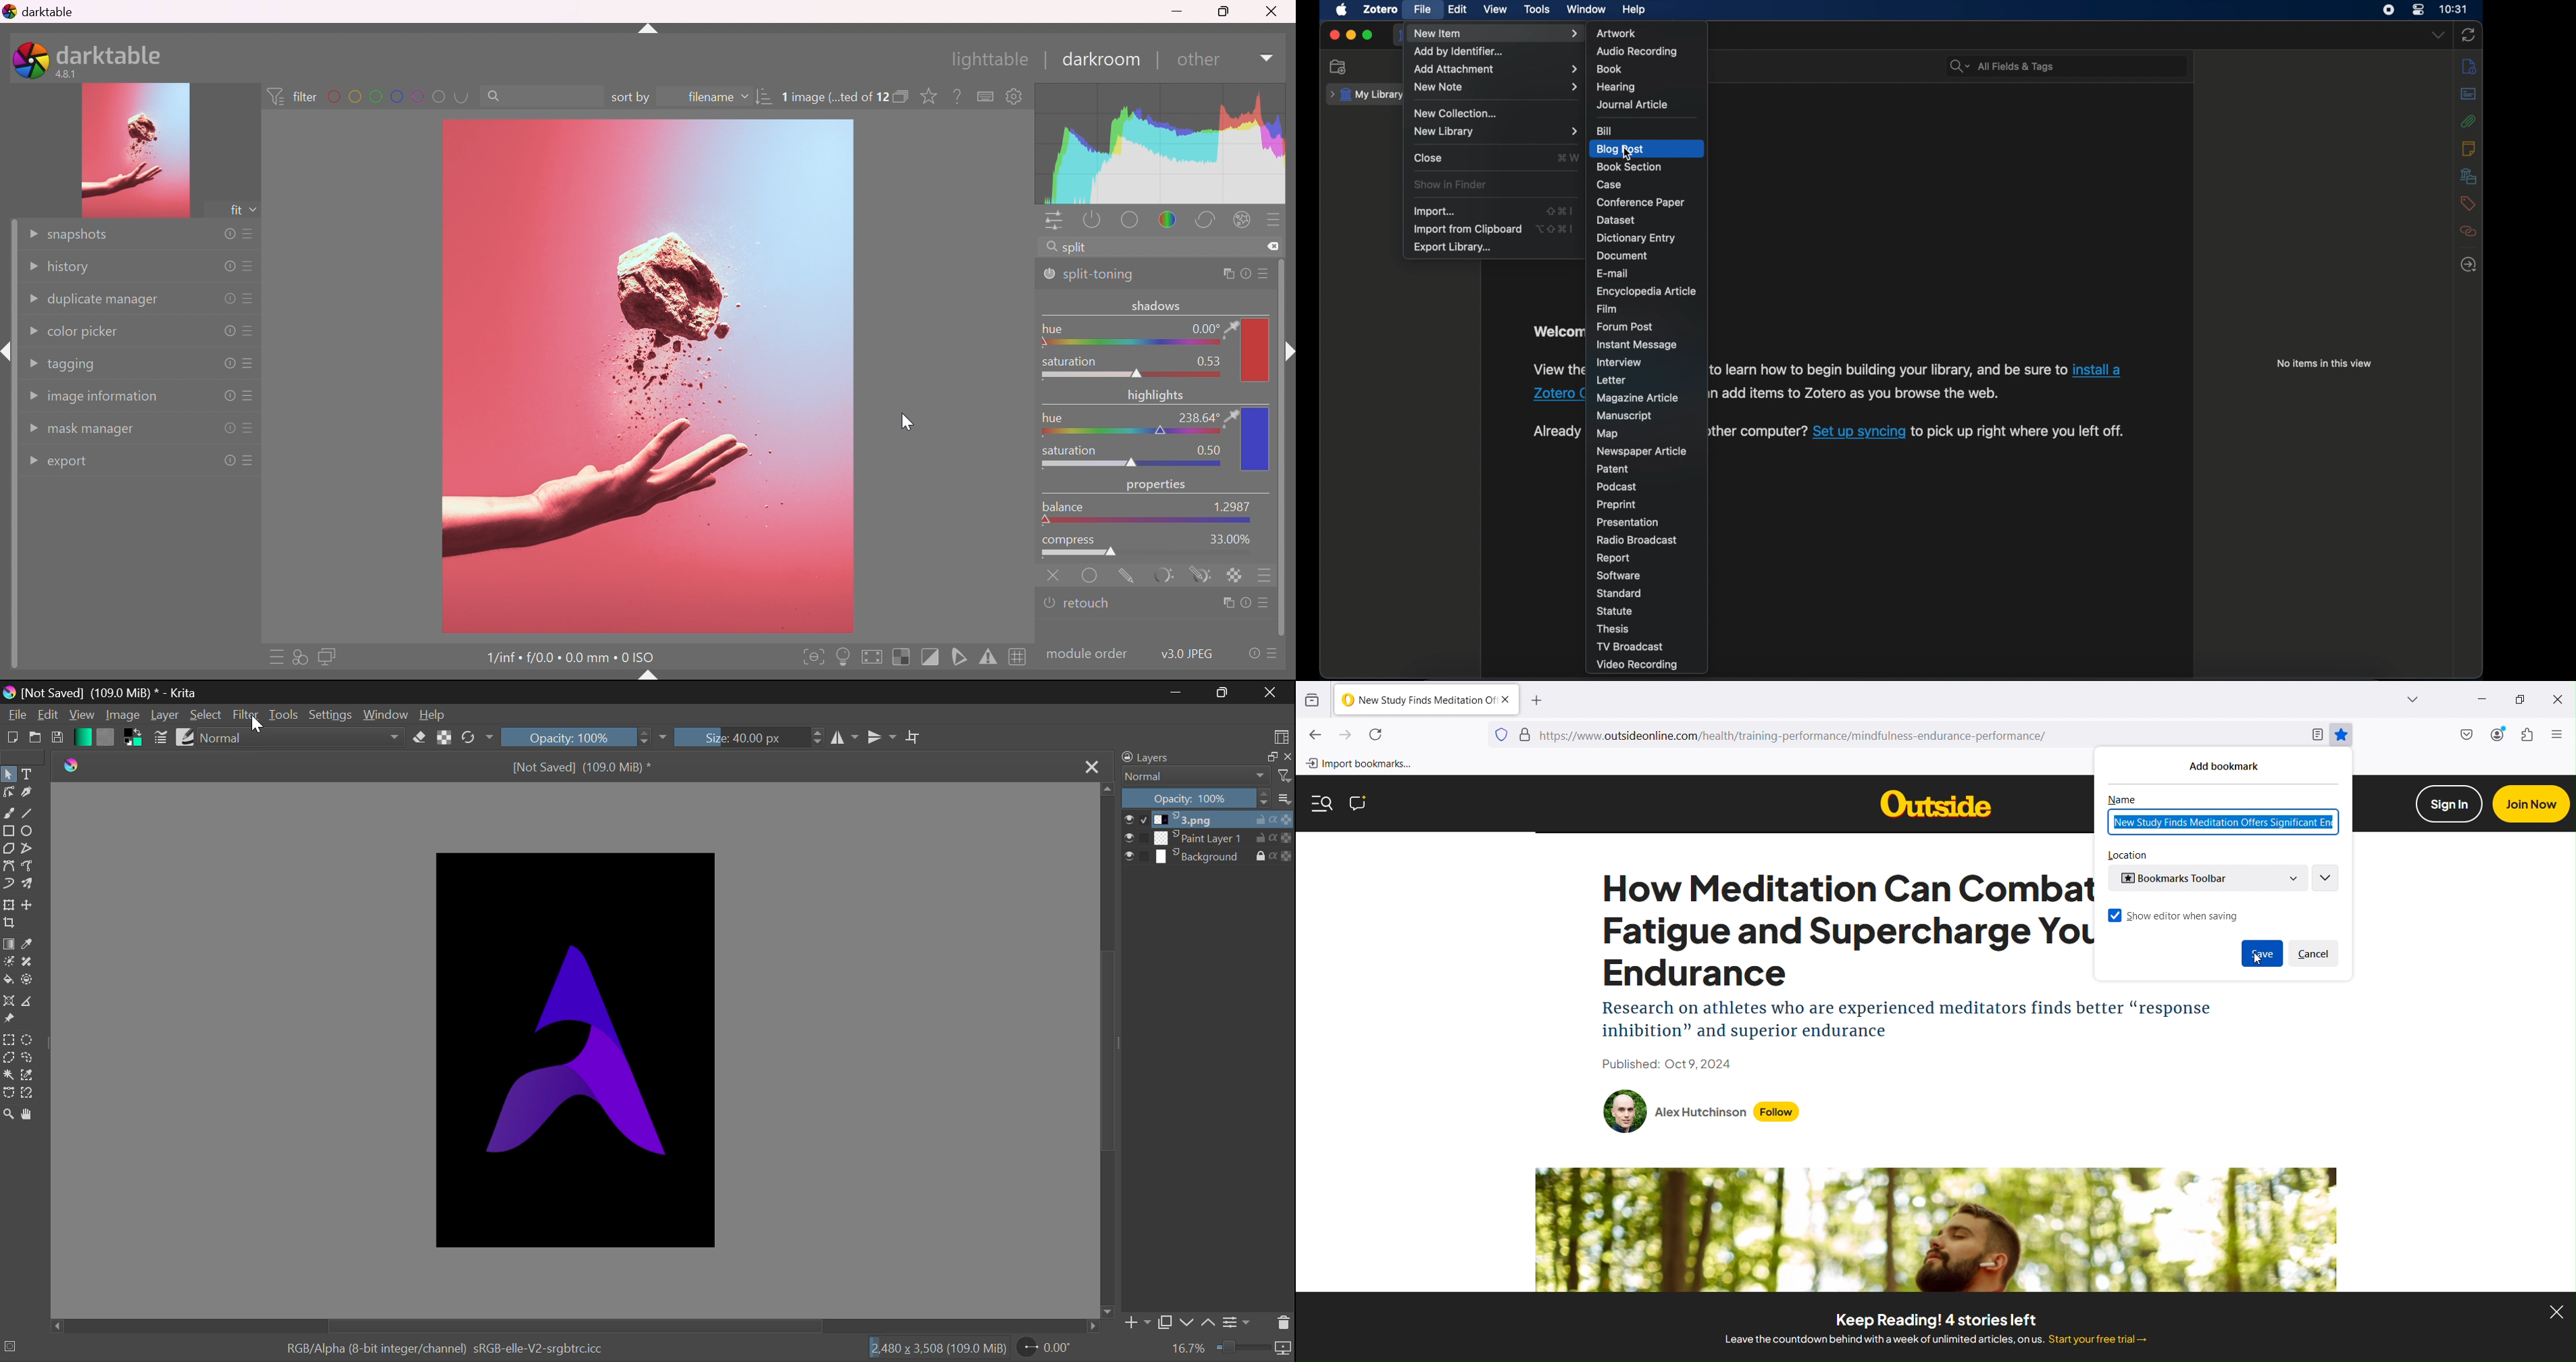  Describe the element at coordinates (304, 657) in the screenshot. I see `quick access for applying any of your styles` at that location.